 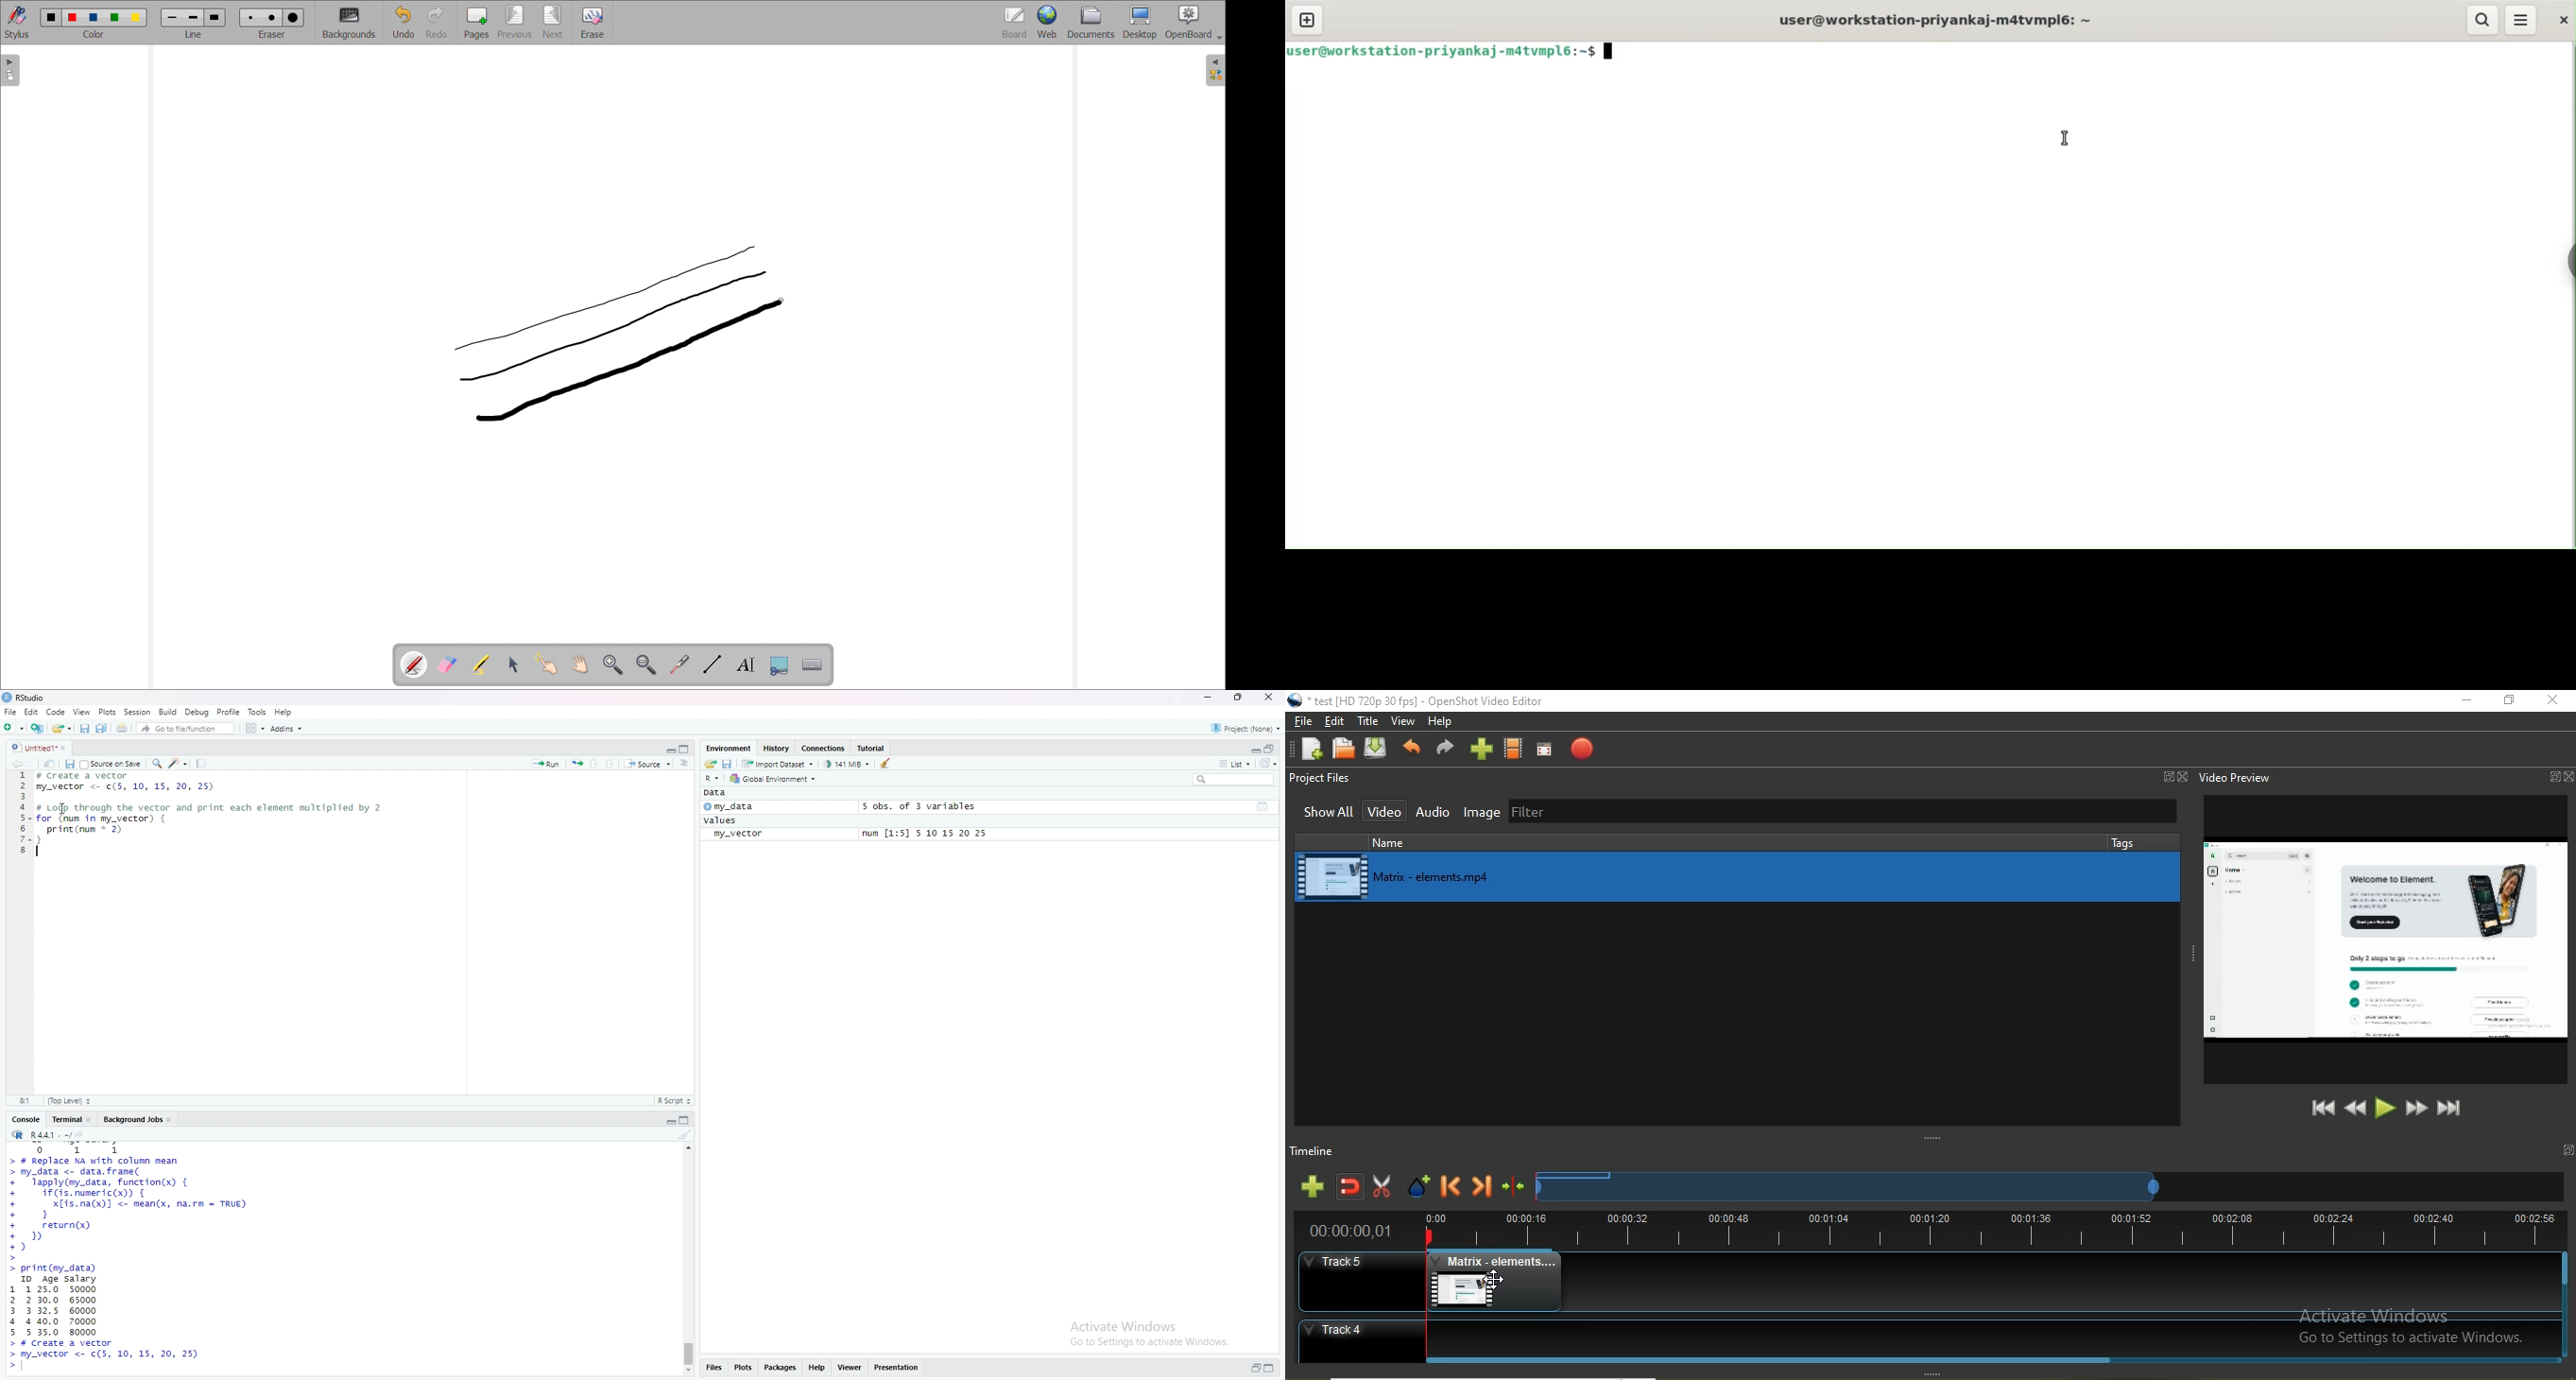 I want to click on clear objects from the workspace, so click(x=887, y=764).